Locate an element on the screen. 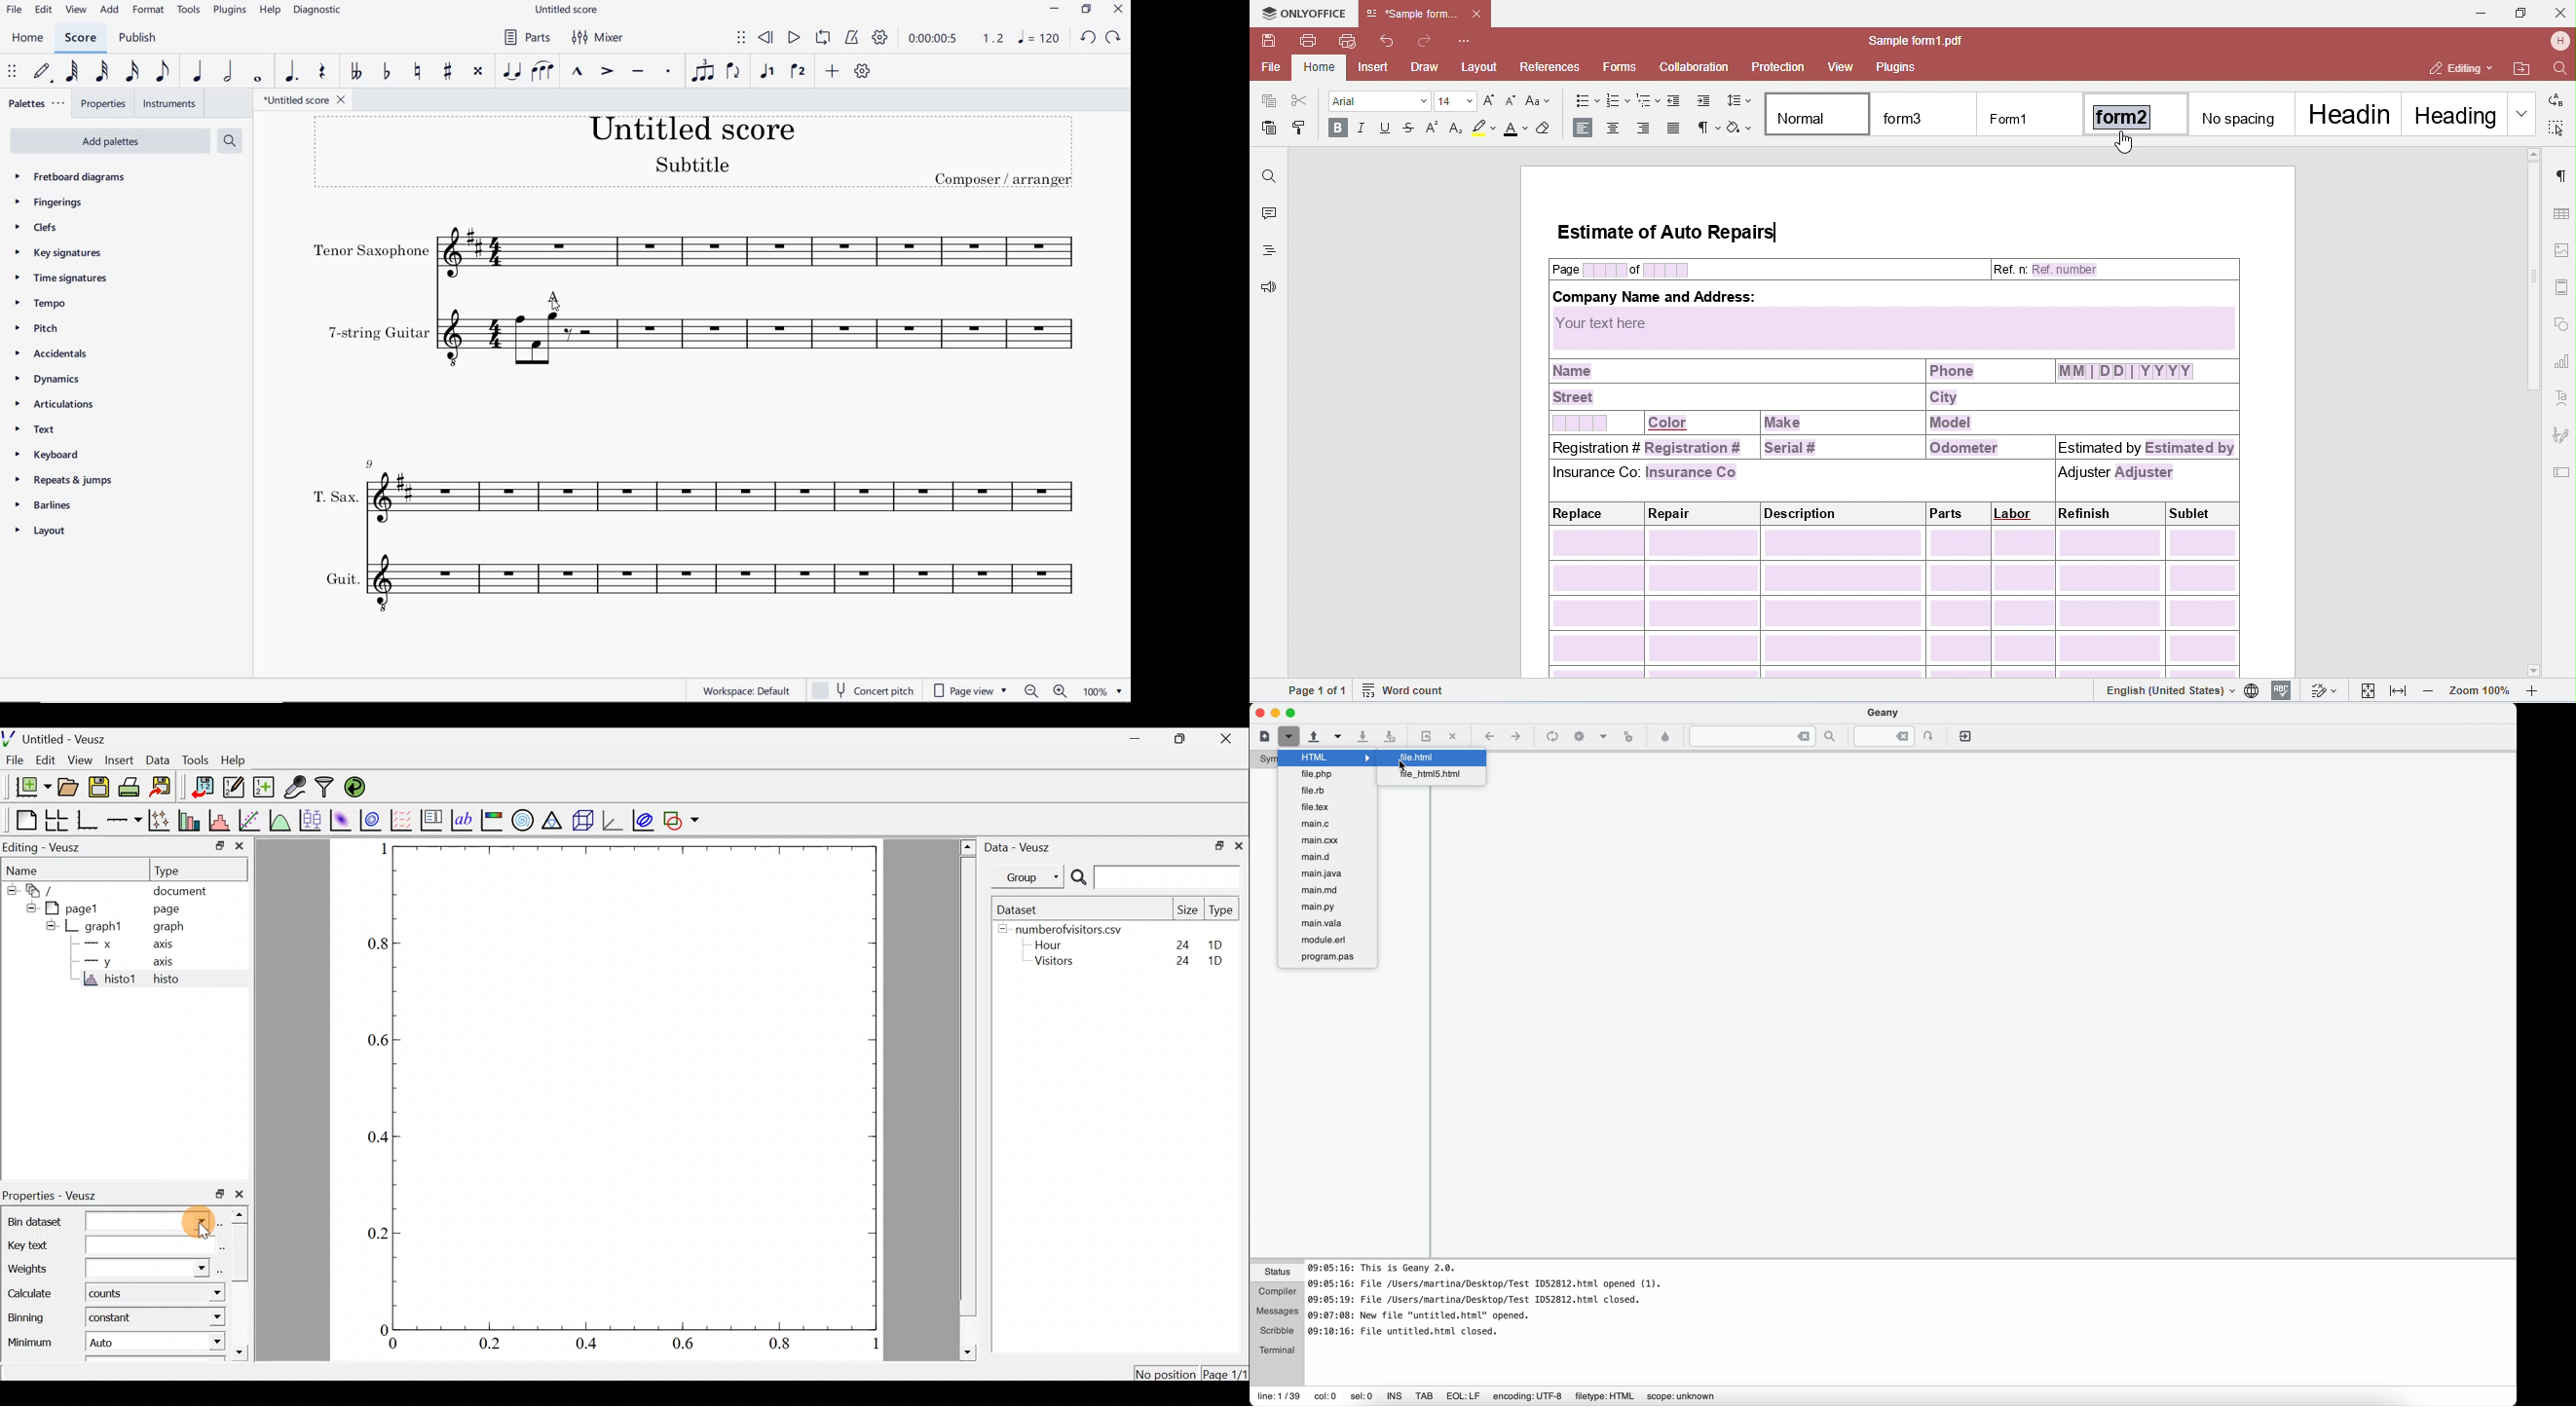 The image size is (2576, 1428). create new datasets using ranges, parametrically or as functions of existing dataset. is located at coordinates (265, 786).